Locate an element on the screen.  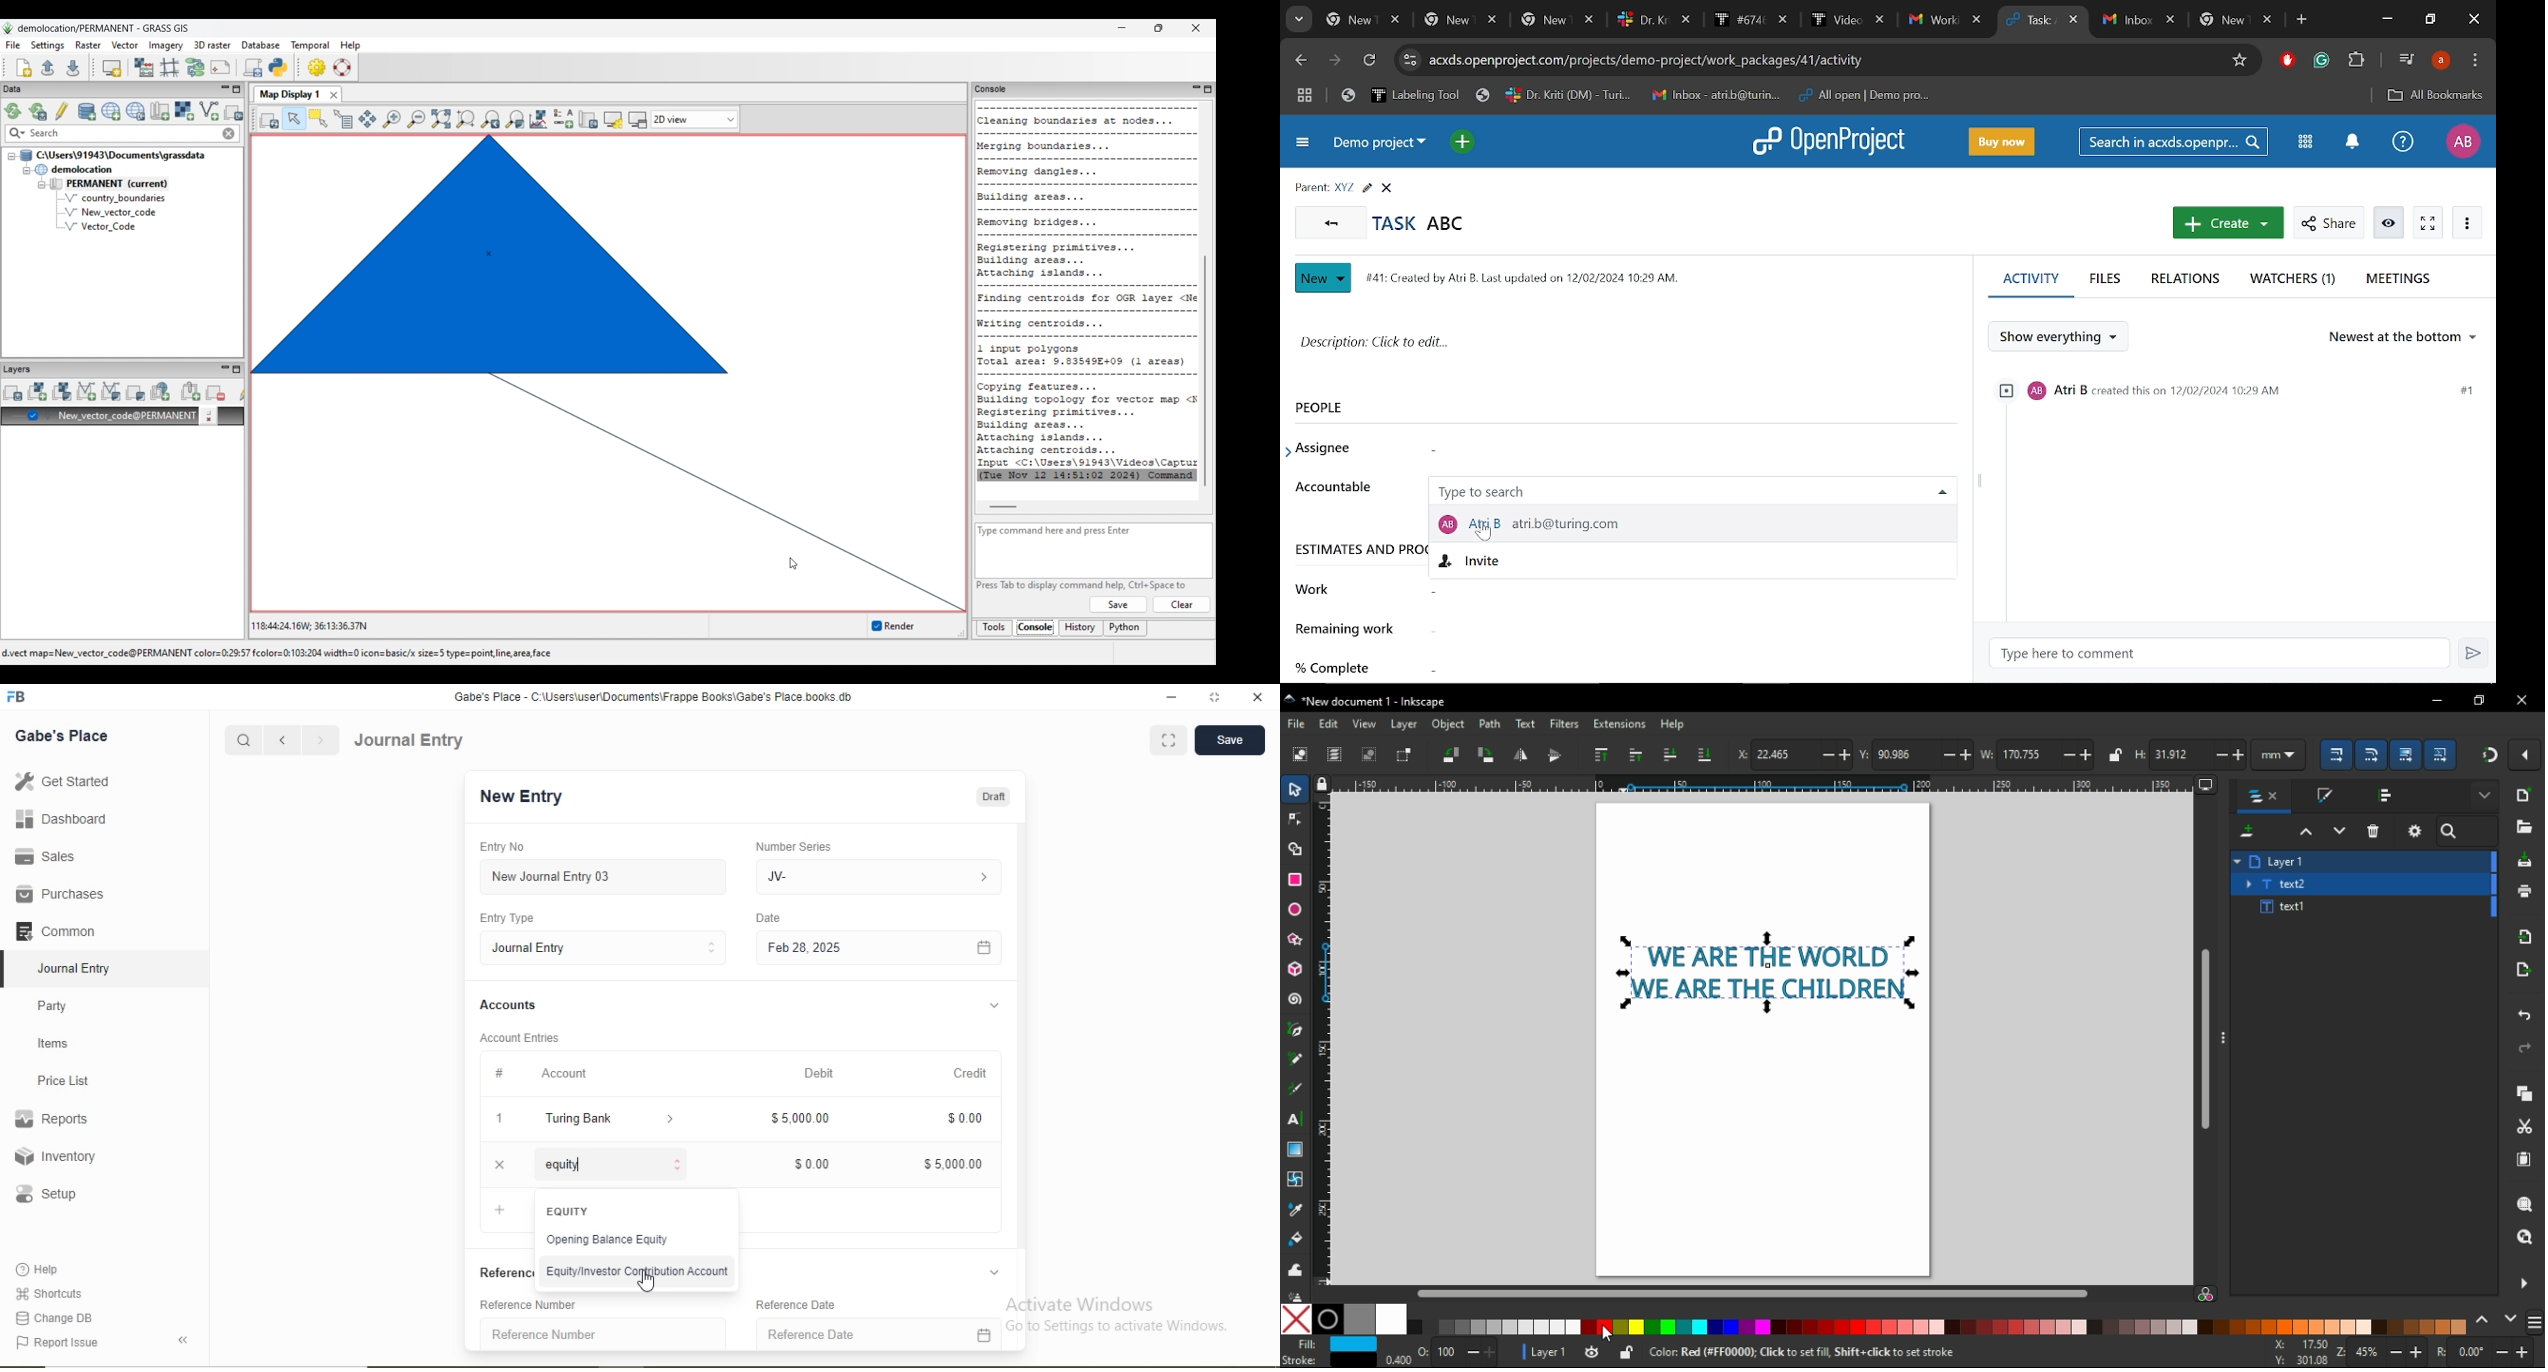
Calendar is located at coordinates (984, 949).